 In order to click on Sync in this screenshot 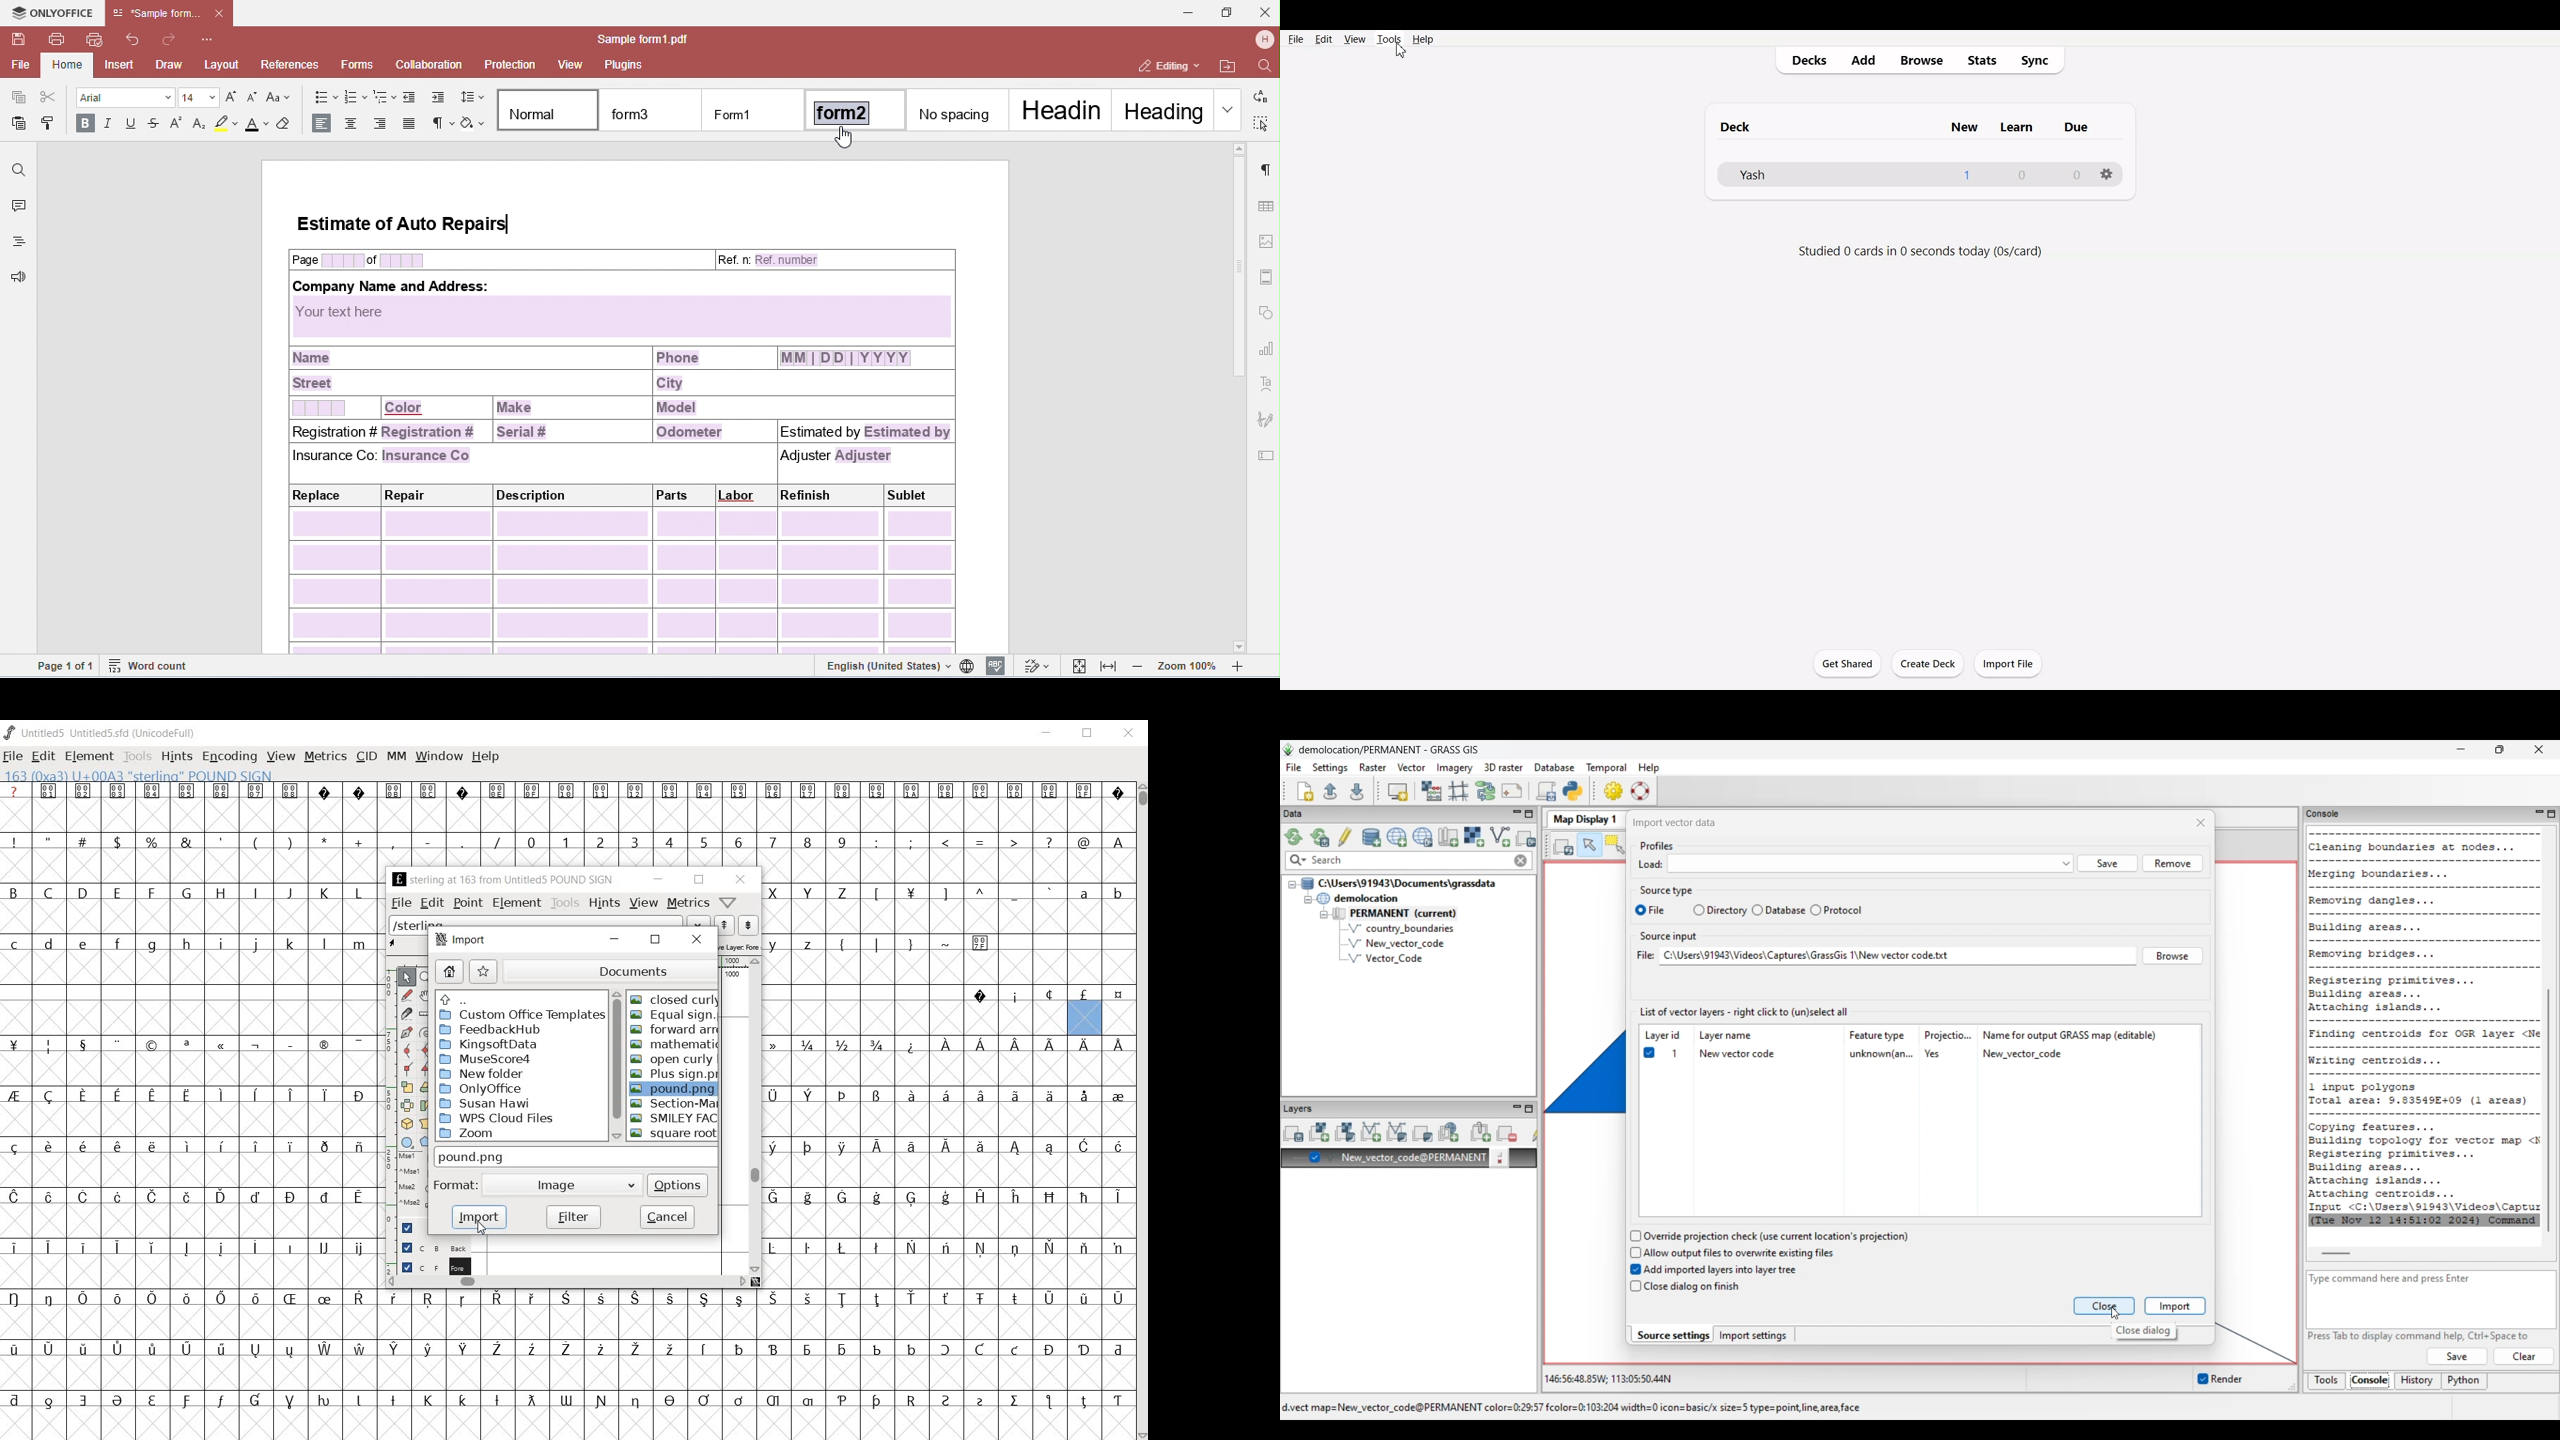, I will do `click(2041, 60)`.